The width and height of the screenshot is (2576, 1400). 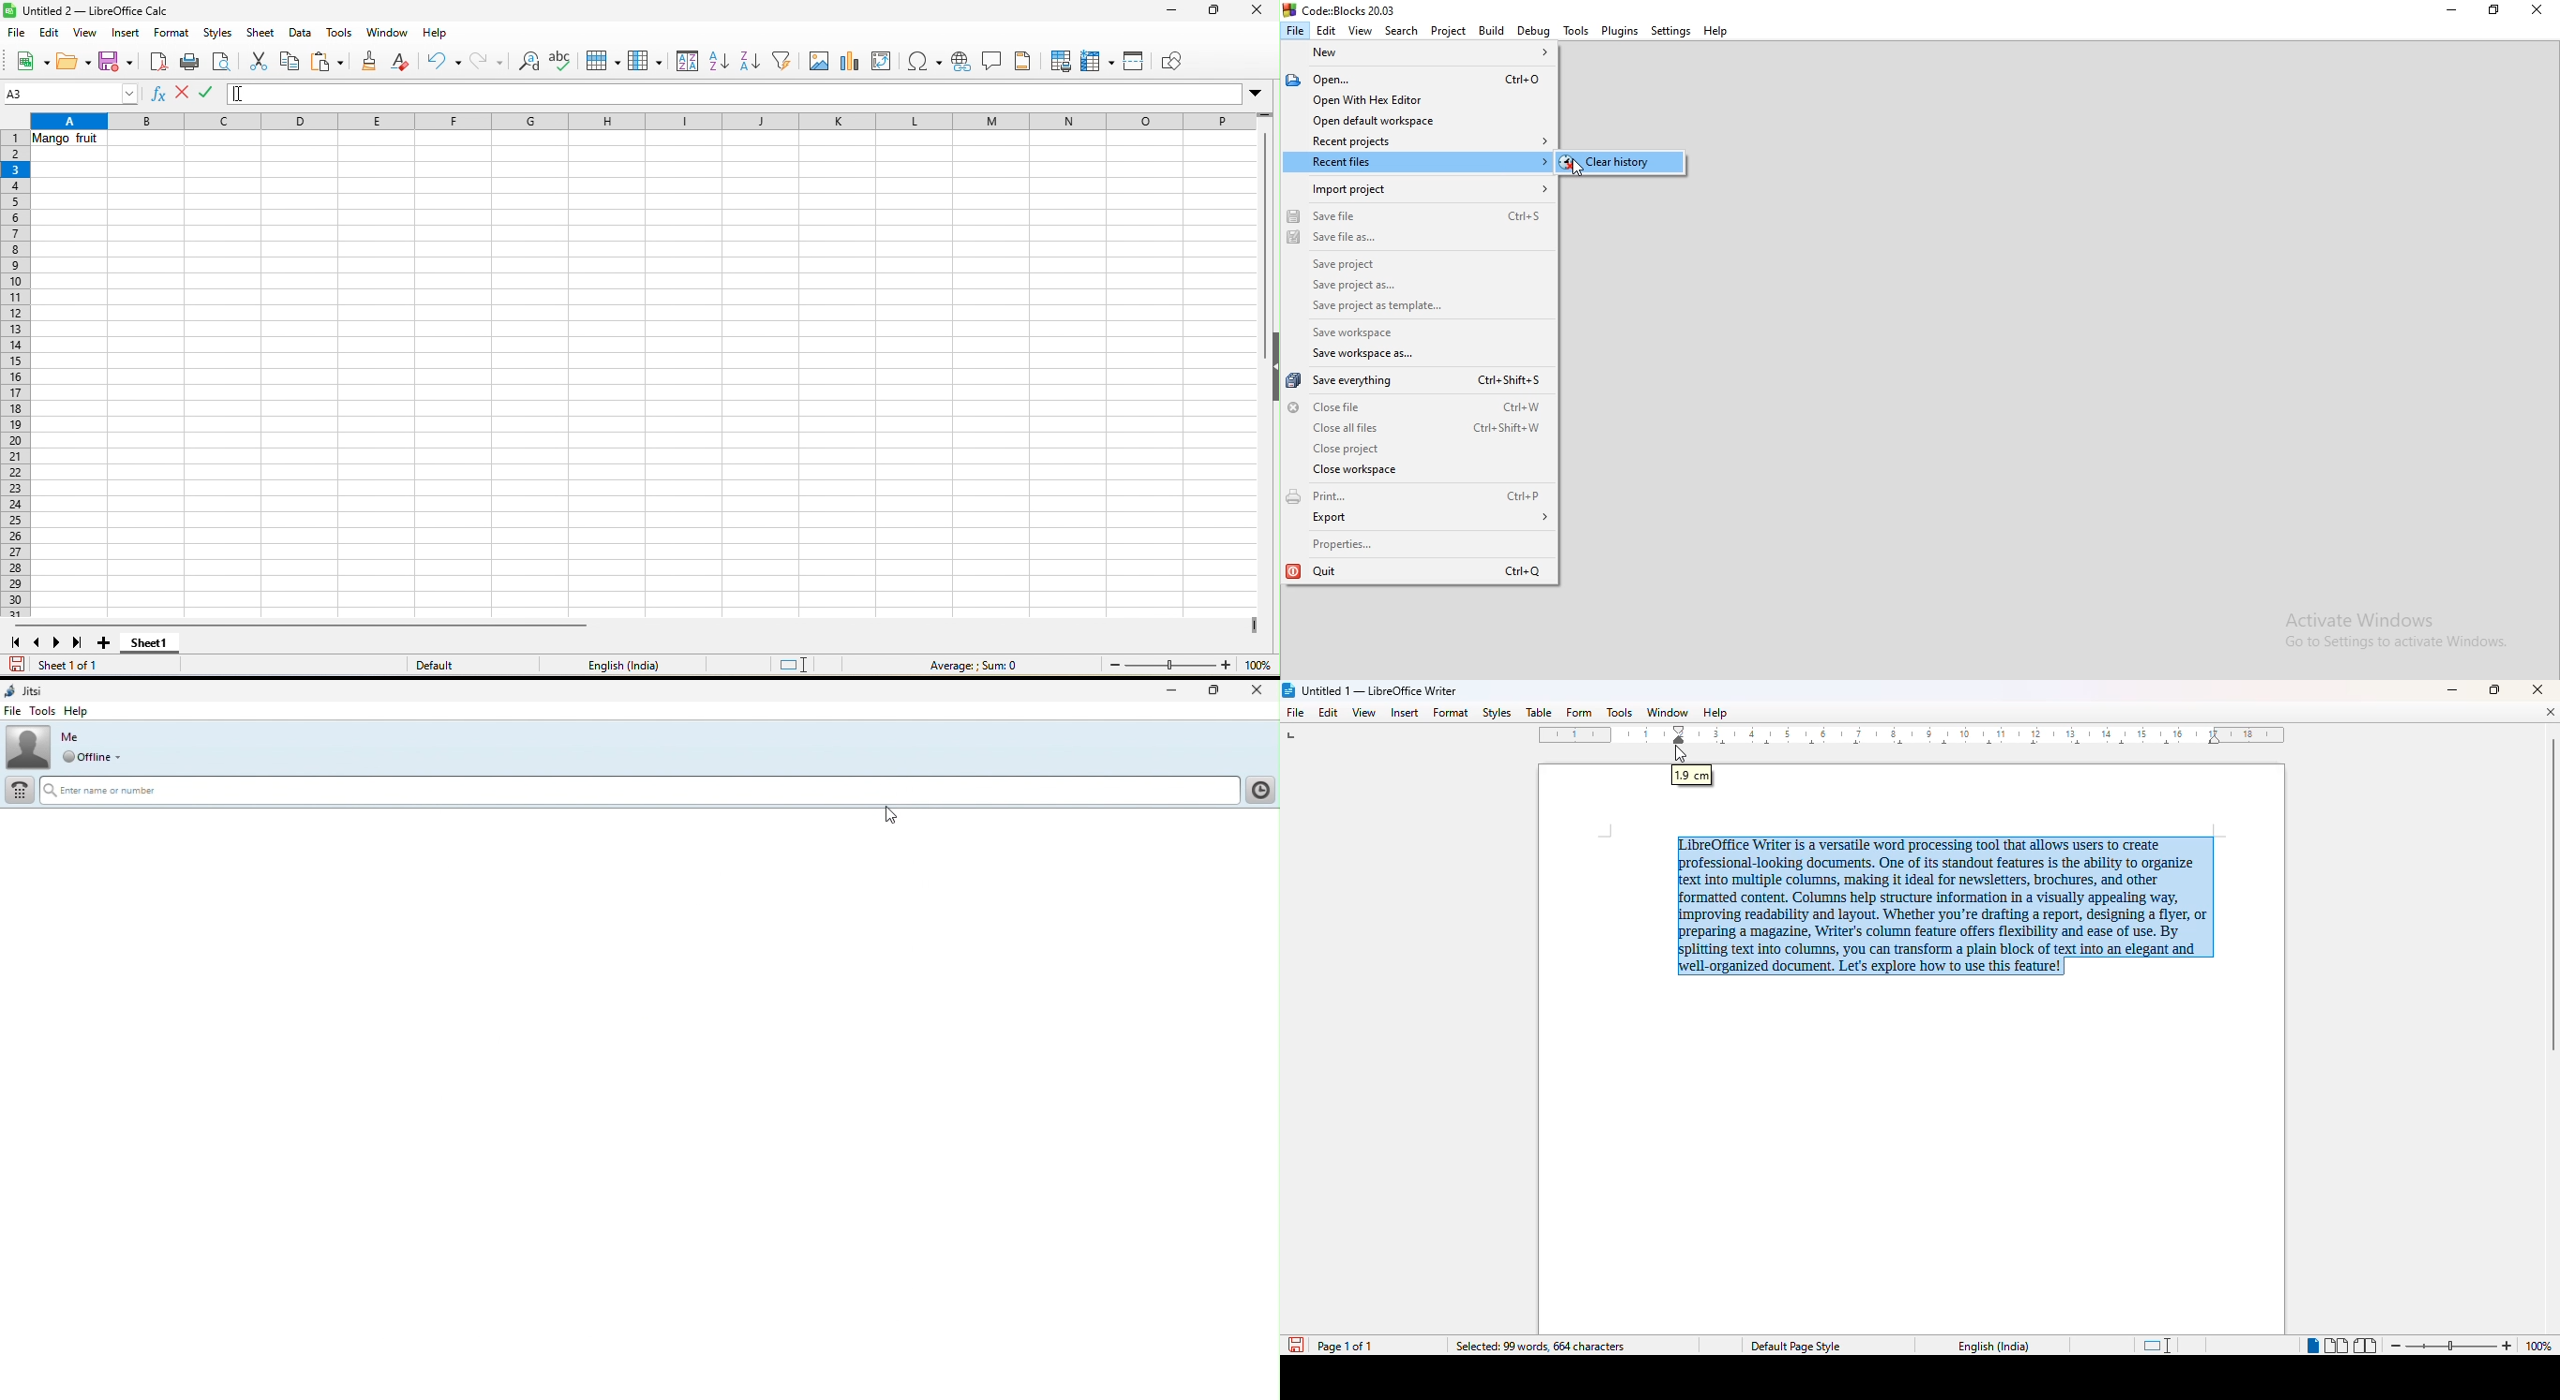 What do you see at coordinates (127, 34) in the screenshot?
I see `insert` at bounding box center [127, 34].